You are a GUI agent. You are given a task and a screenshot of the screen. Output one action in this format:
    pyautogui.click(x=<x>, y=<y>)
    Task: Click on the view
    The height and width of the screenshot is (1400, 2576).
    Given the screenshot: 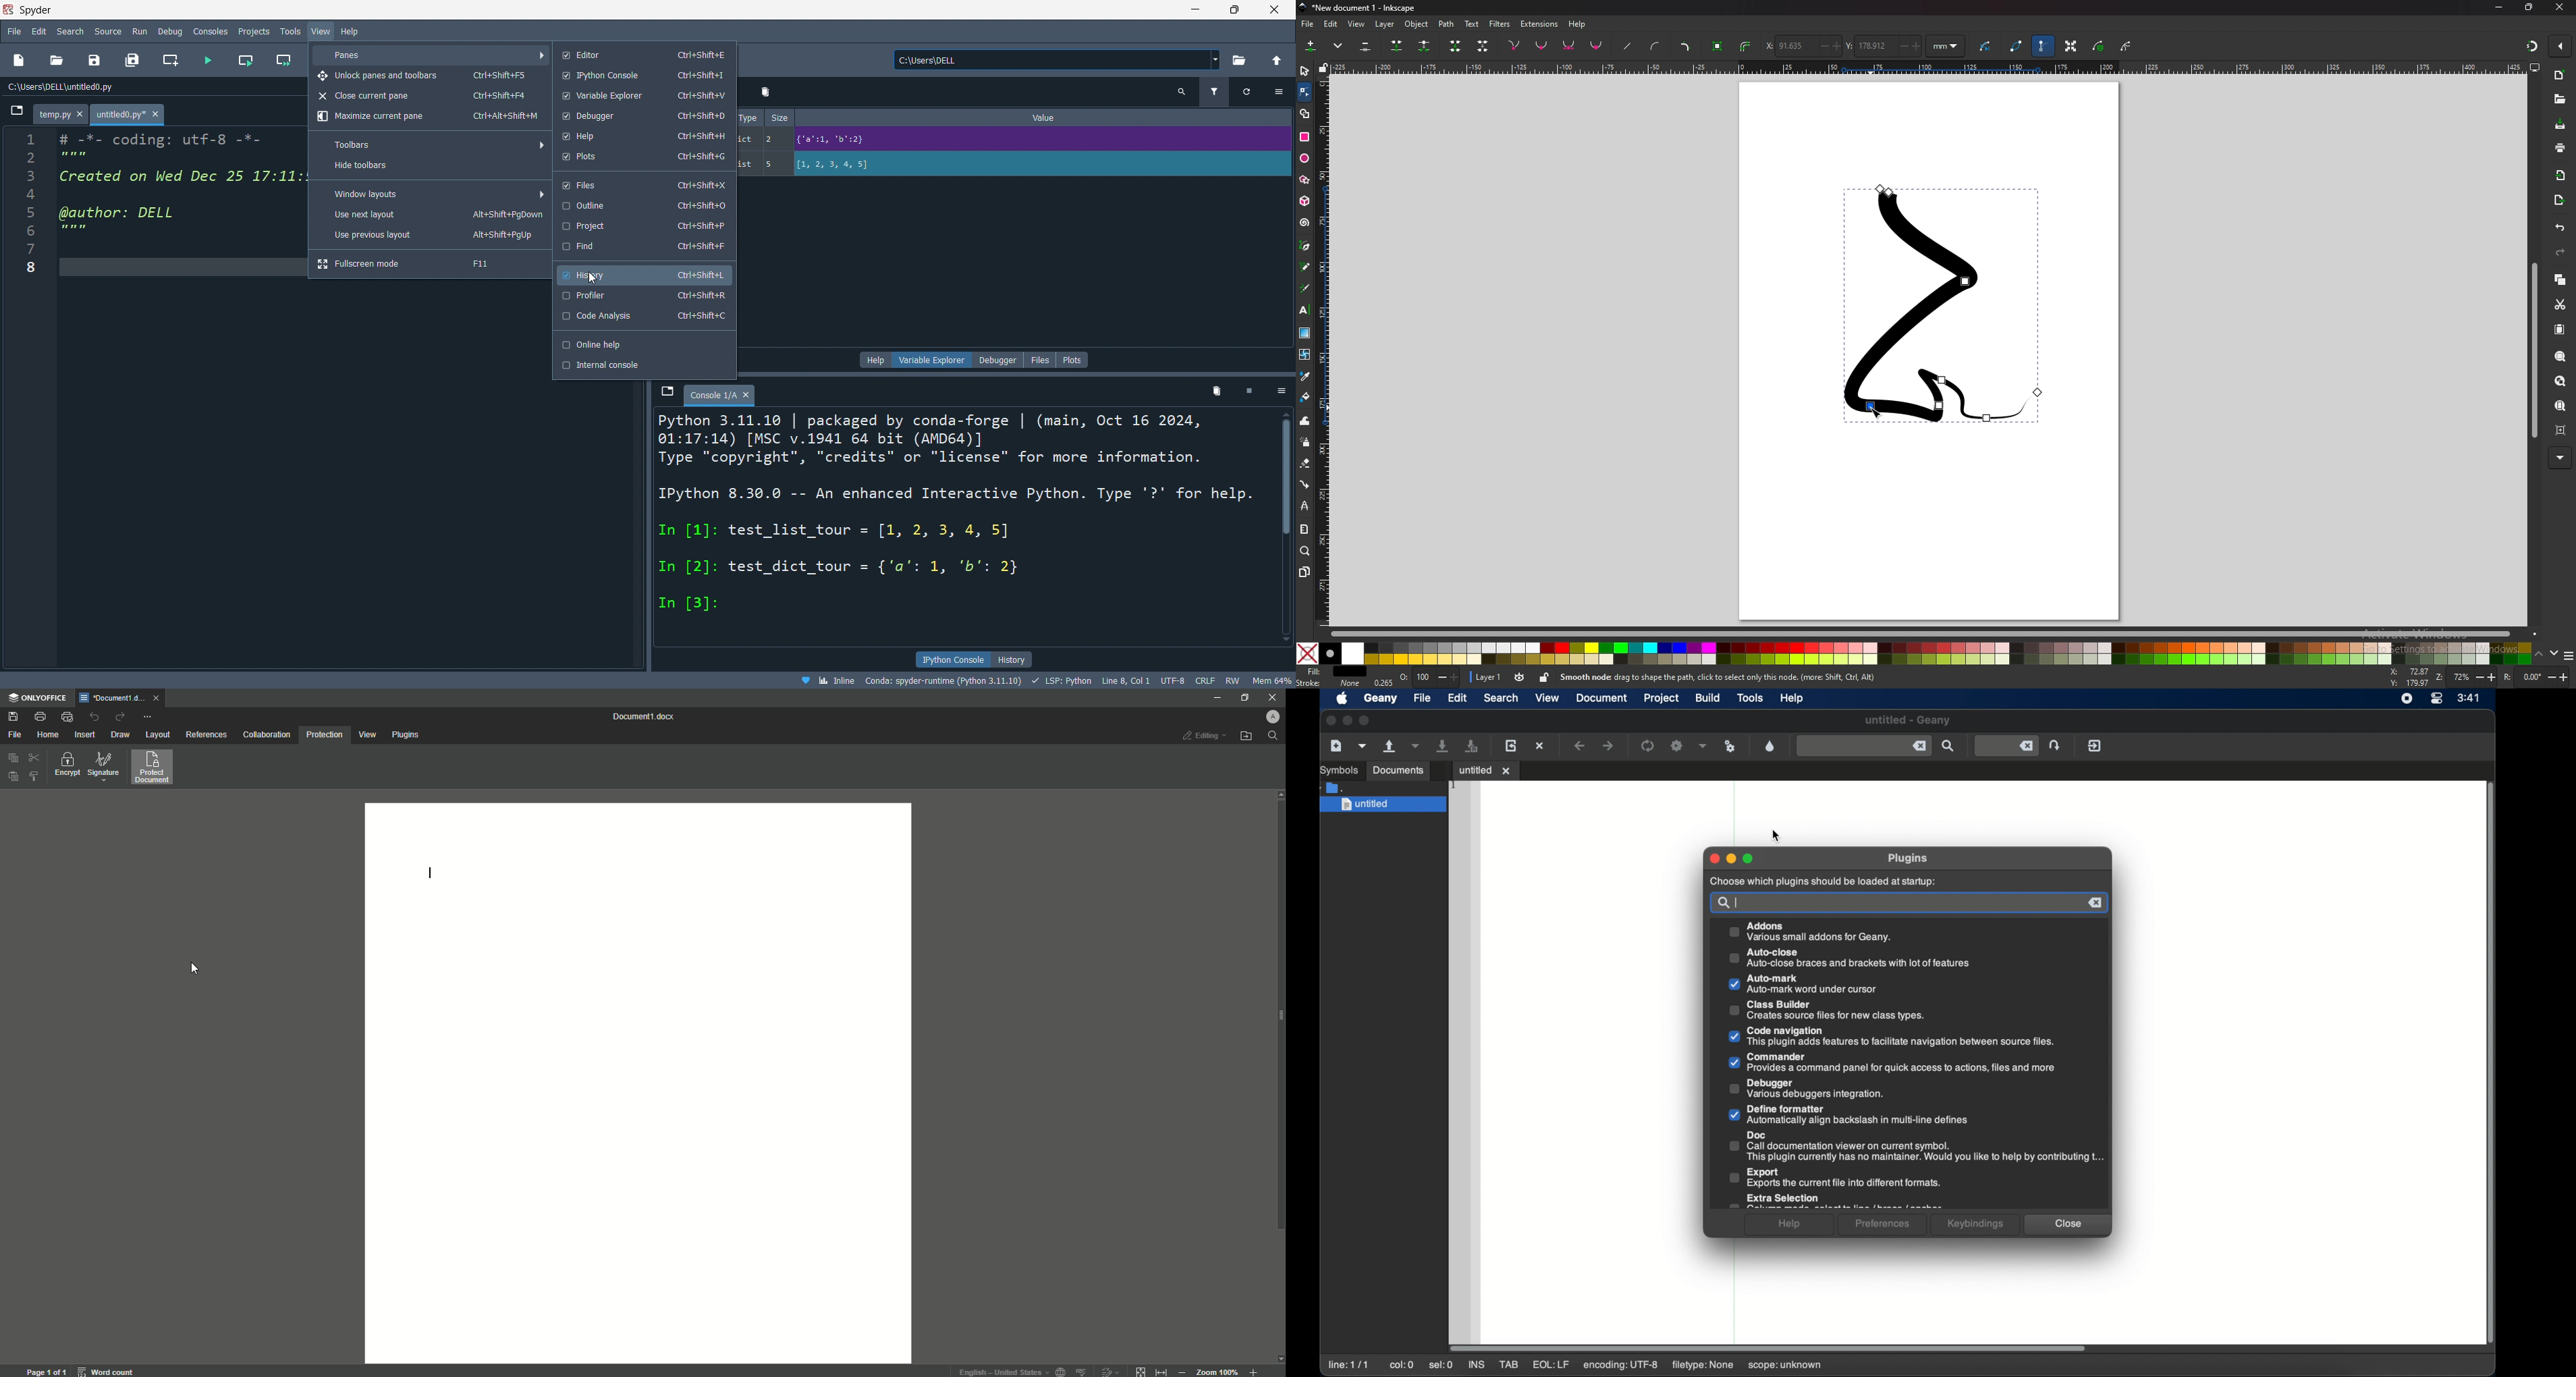 What is the action you would take?
    pyautogui.click(x=1357, y=24)
    